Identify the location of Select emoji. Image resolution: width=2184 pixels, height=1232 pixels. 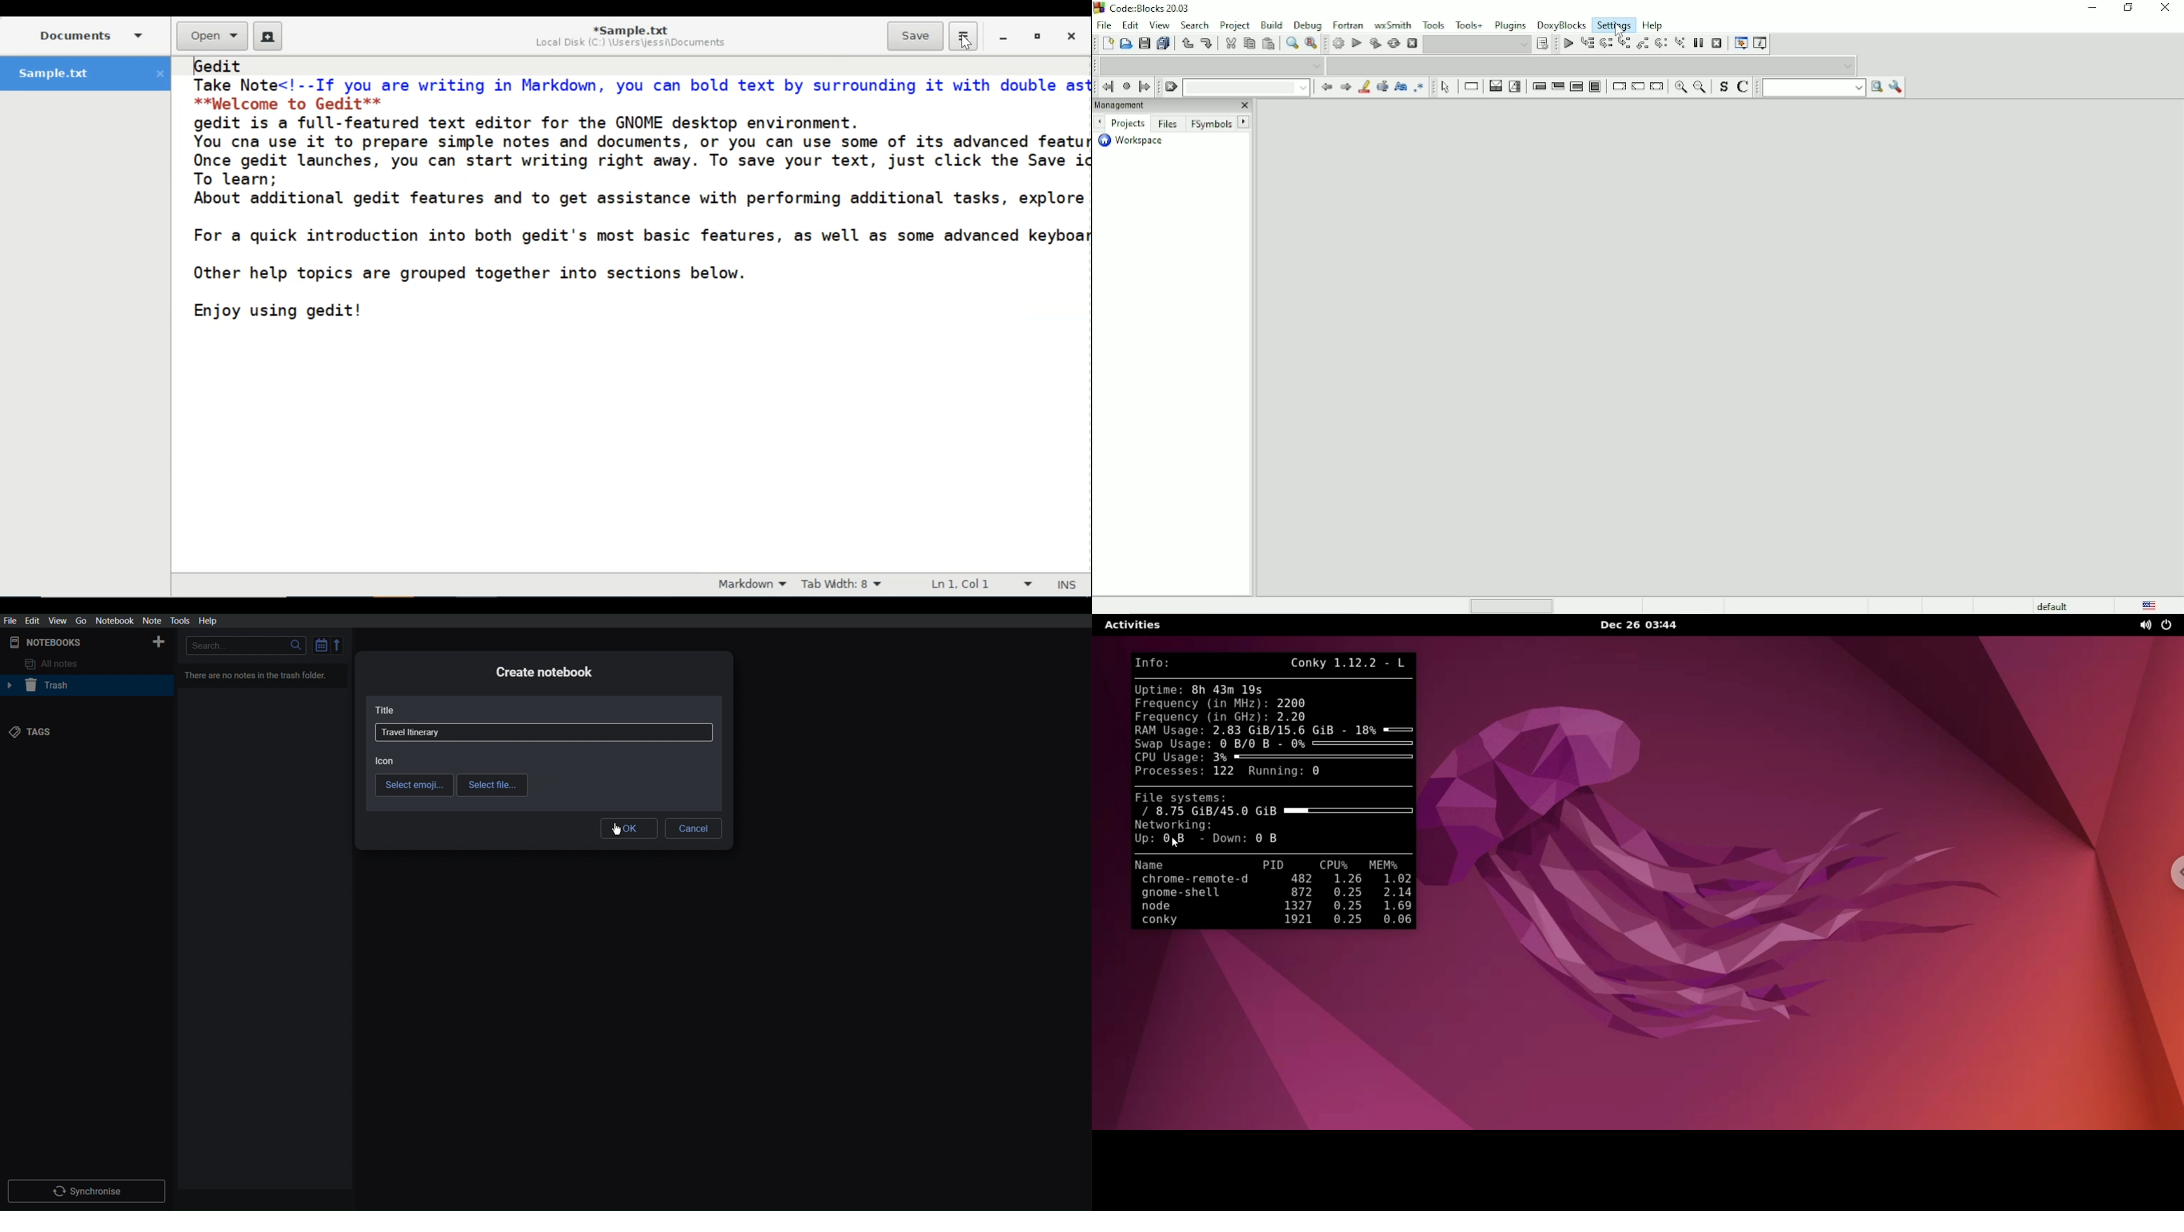
(414, 786).